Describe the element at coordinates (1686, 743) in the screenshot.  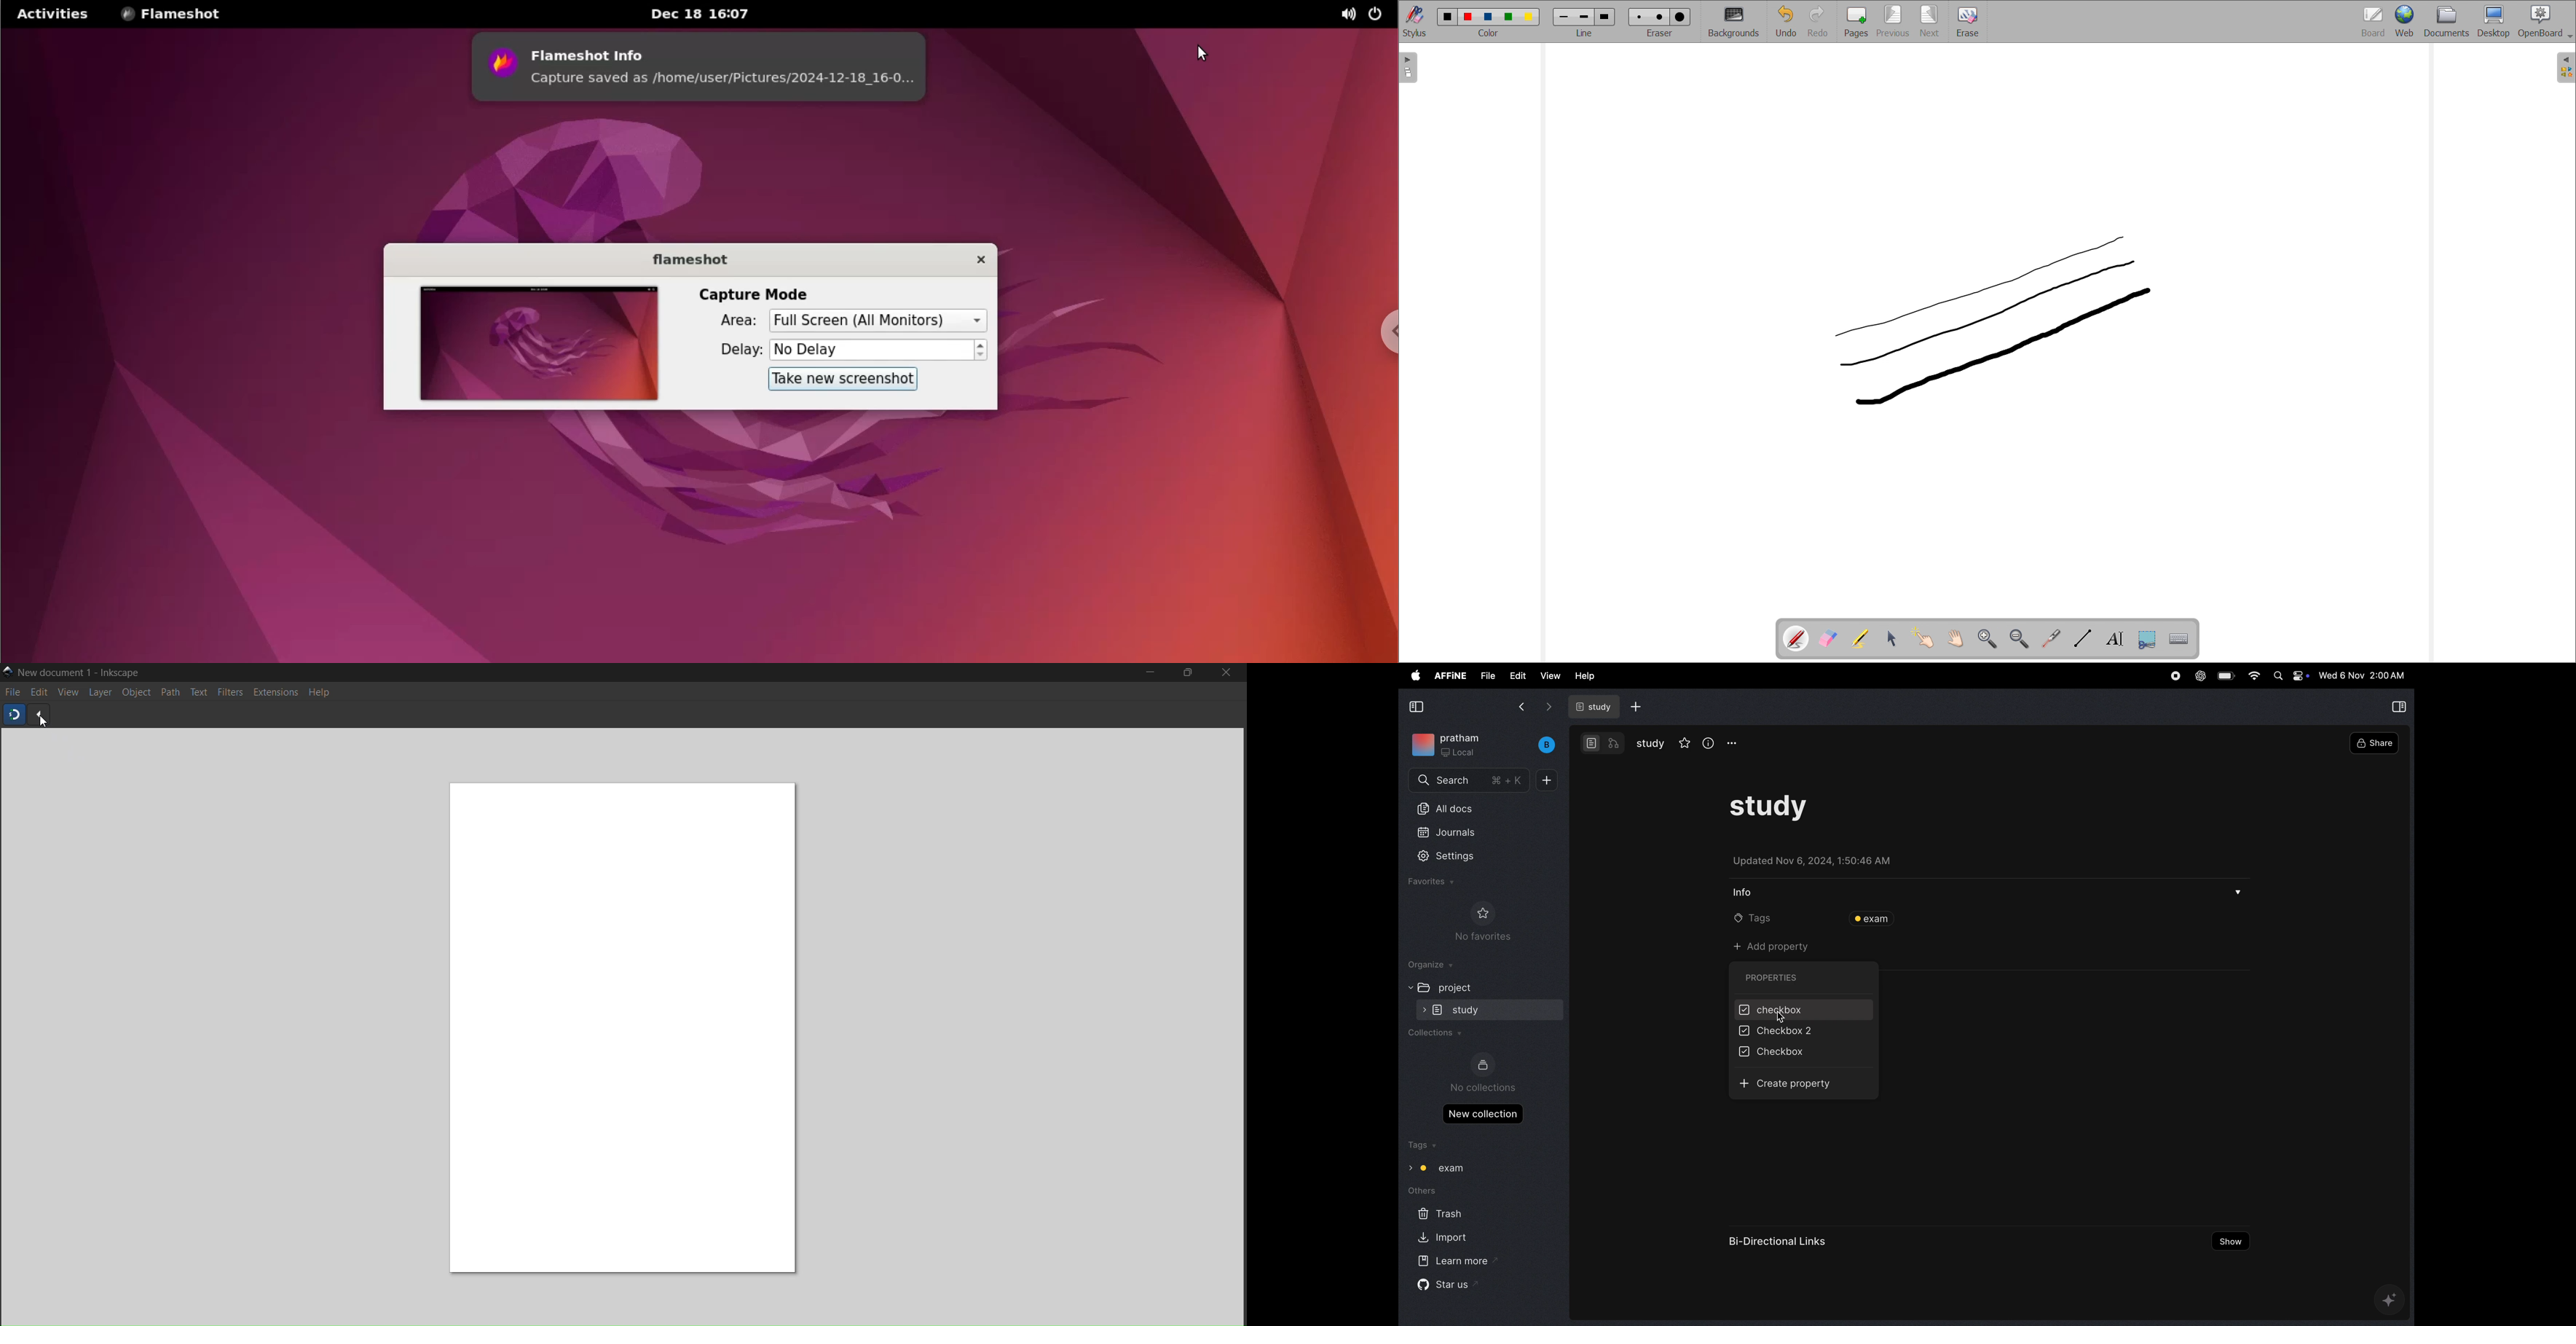
I see `favourites` at that location.